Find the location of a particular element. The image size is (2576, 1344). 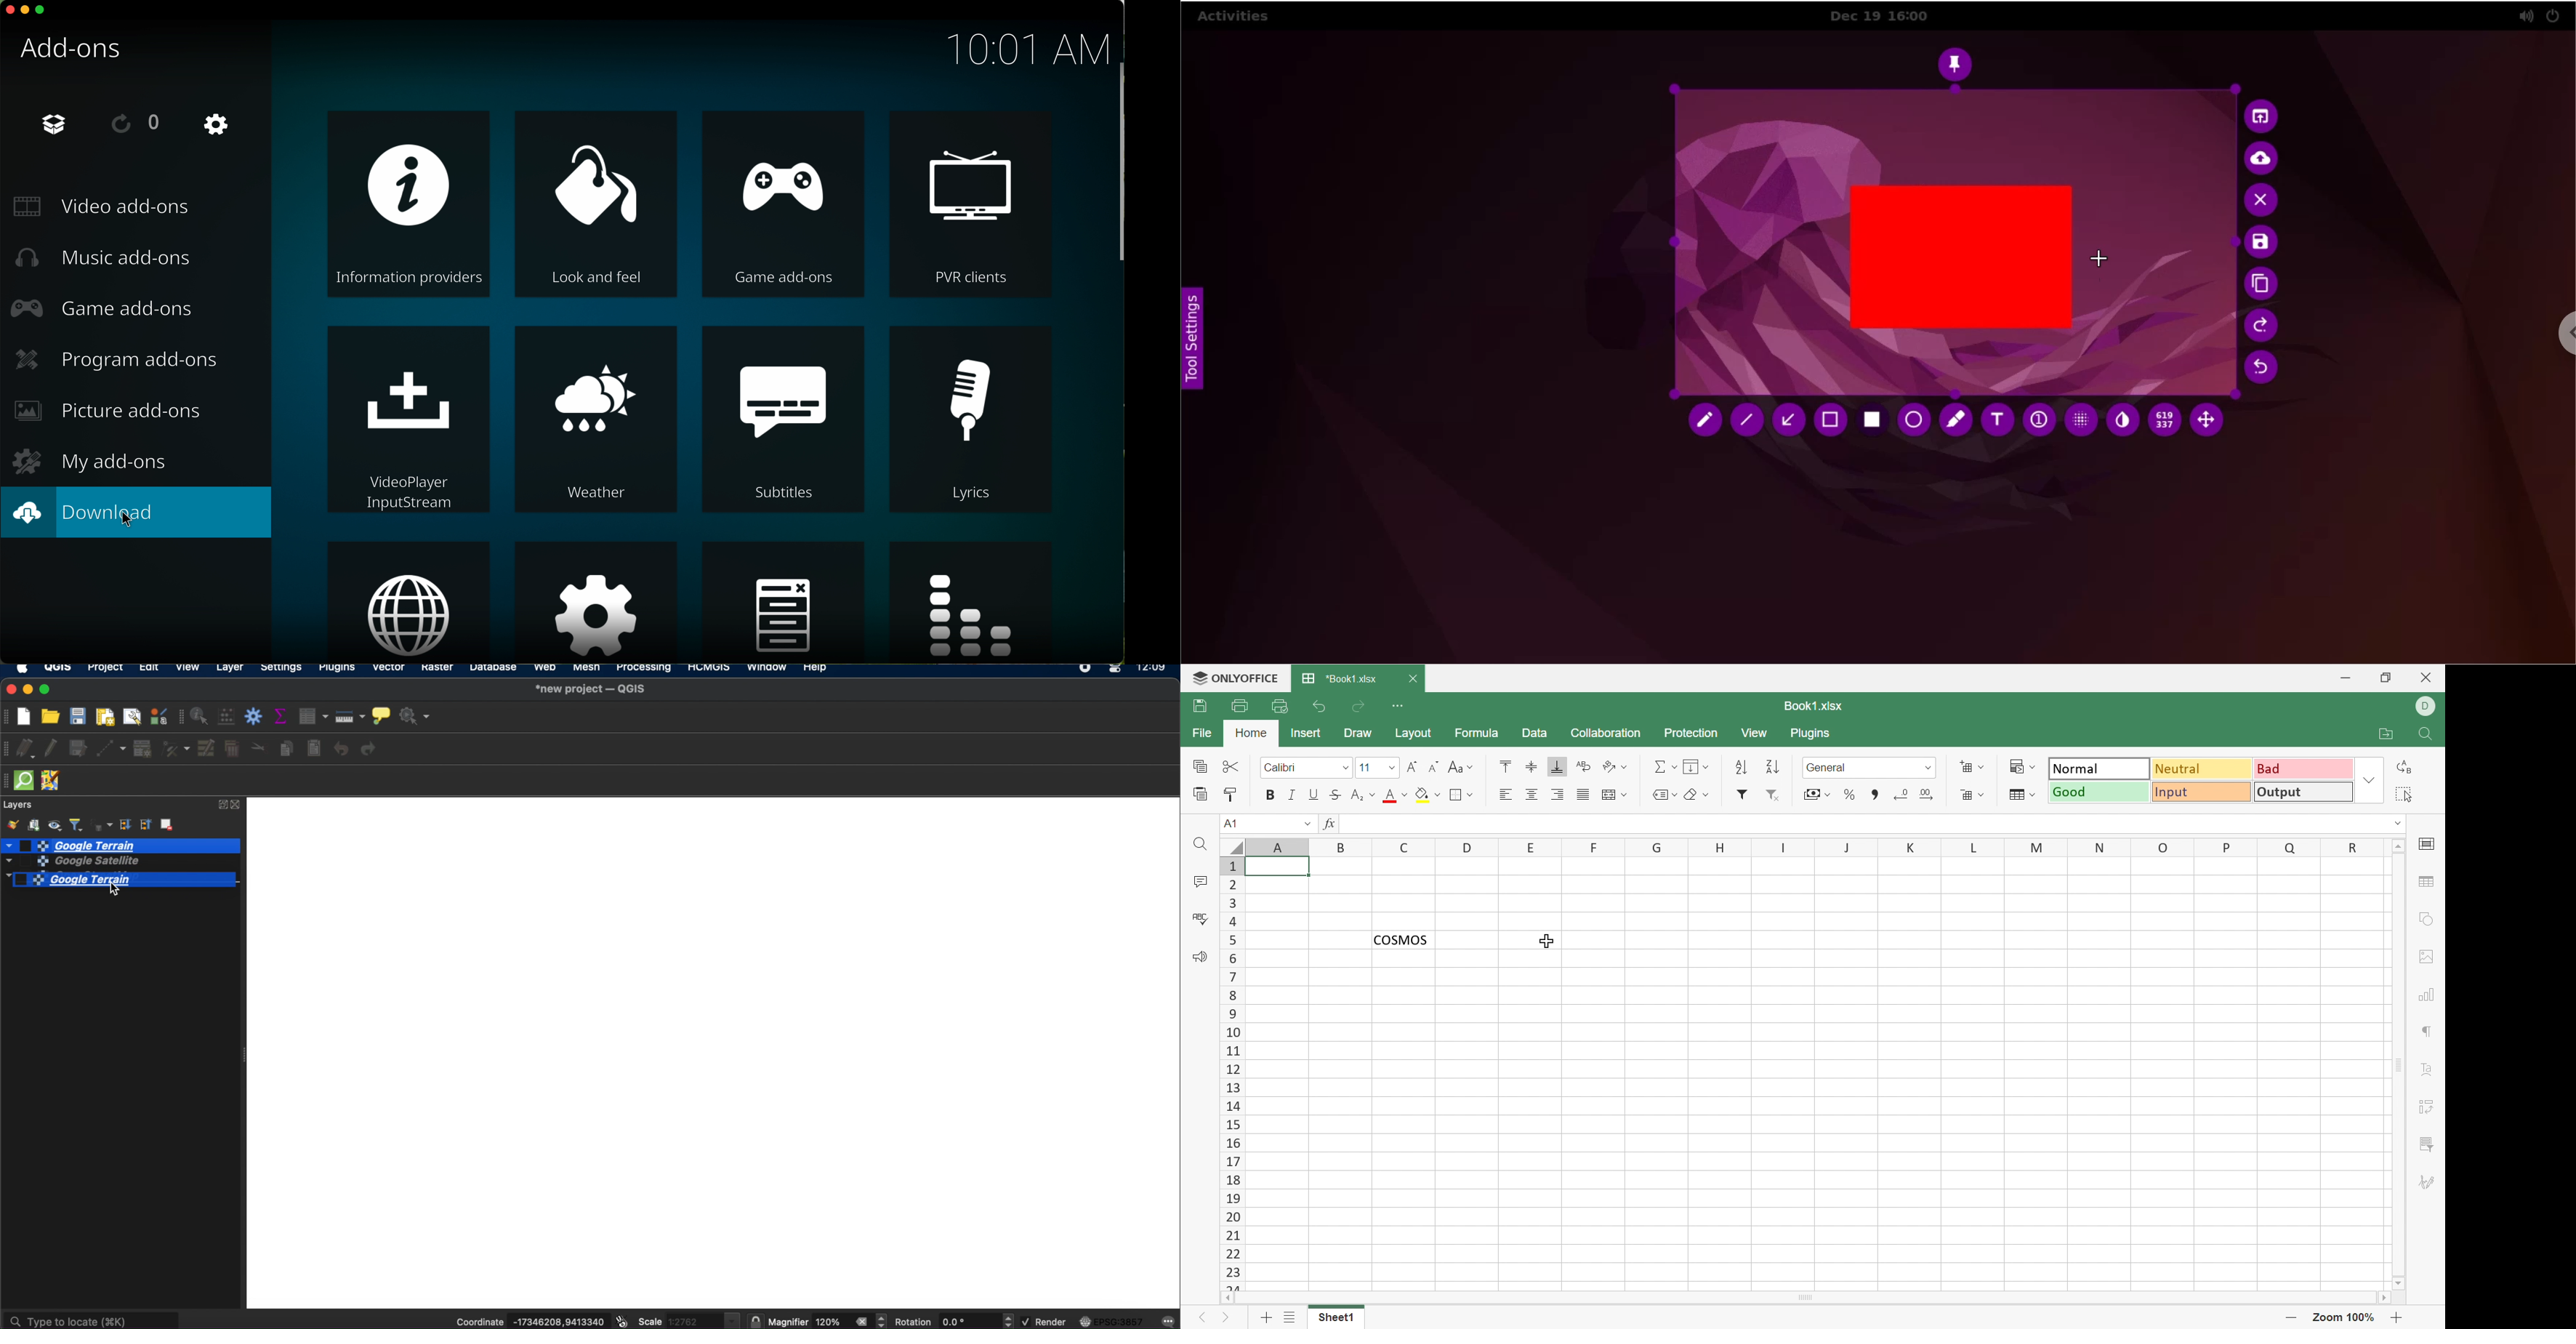

videoplayer inputstream is located at coordinates (409, 419).